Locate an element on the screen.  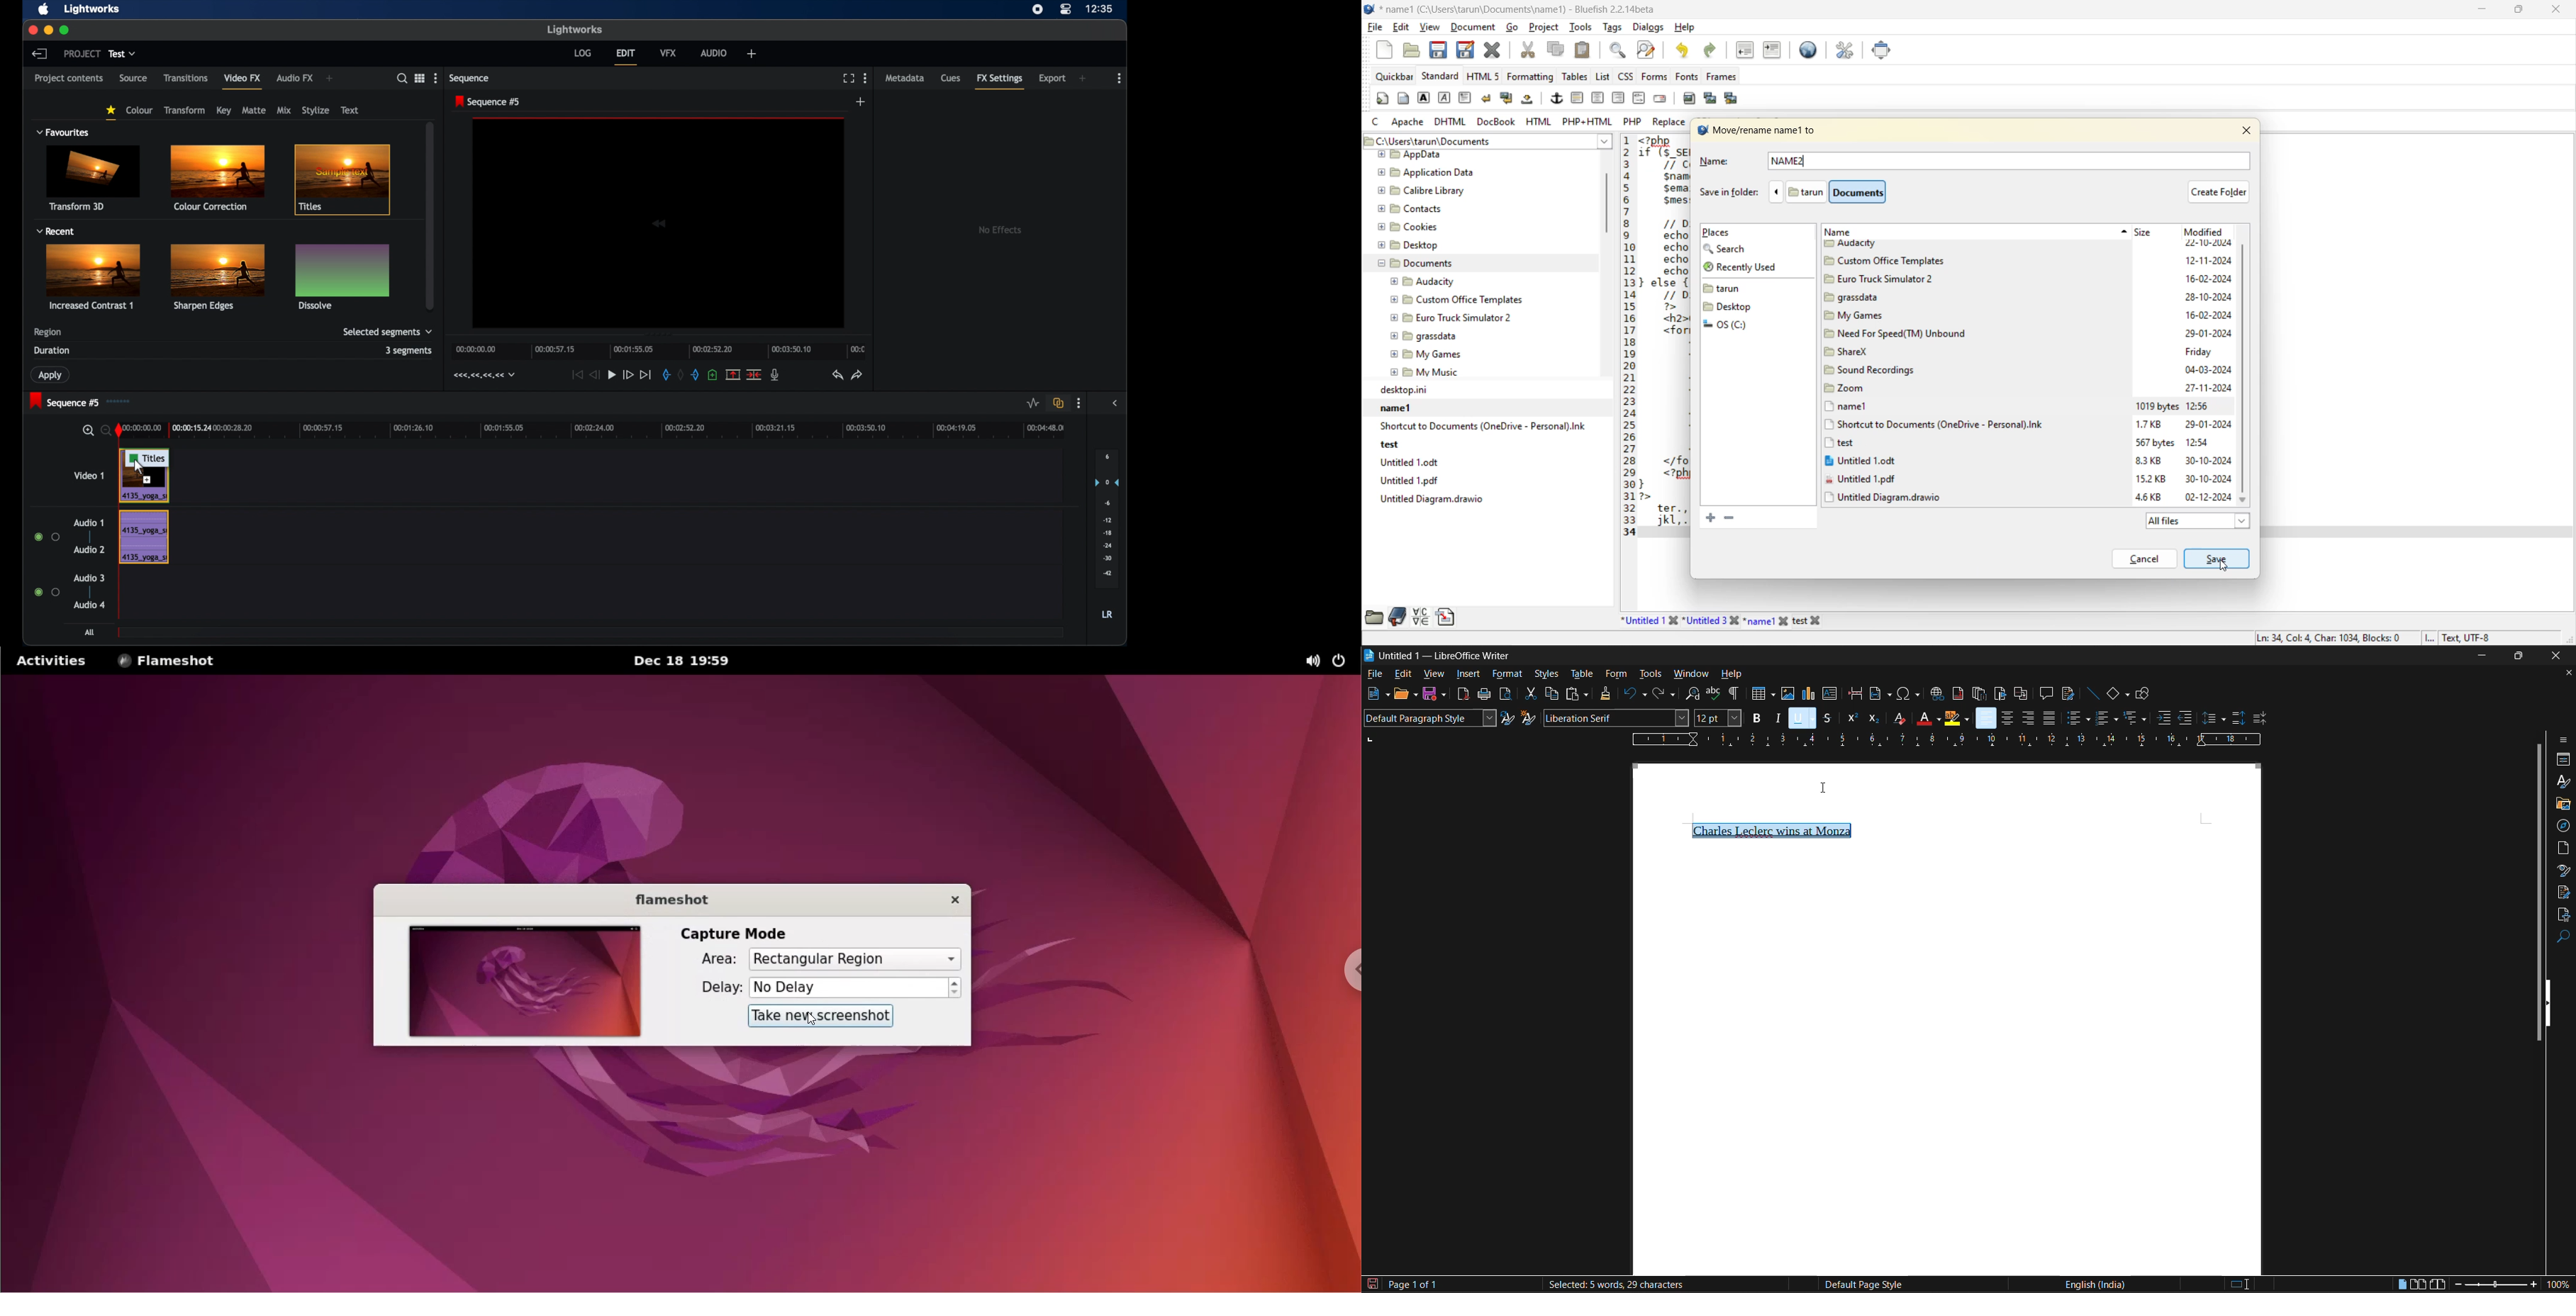
test dropdown is located at coordinates (122, 54).